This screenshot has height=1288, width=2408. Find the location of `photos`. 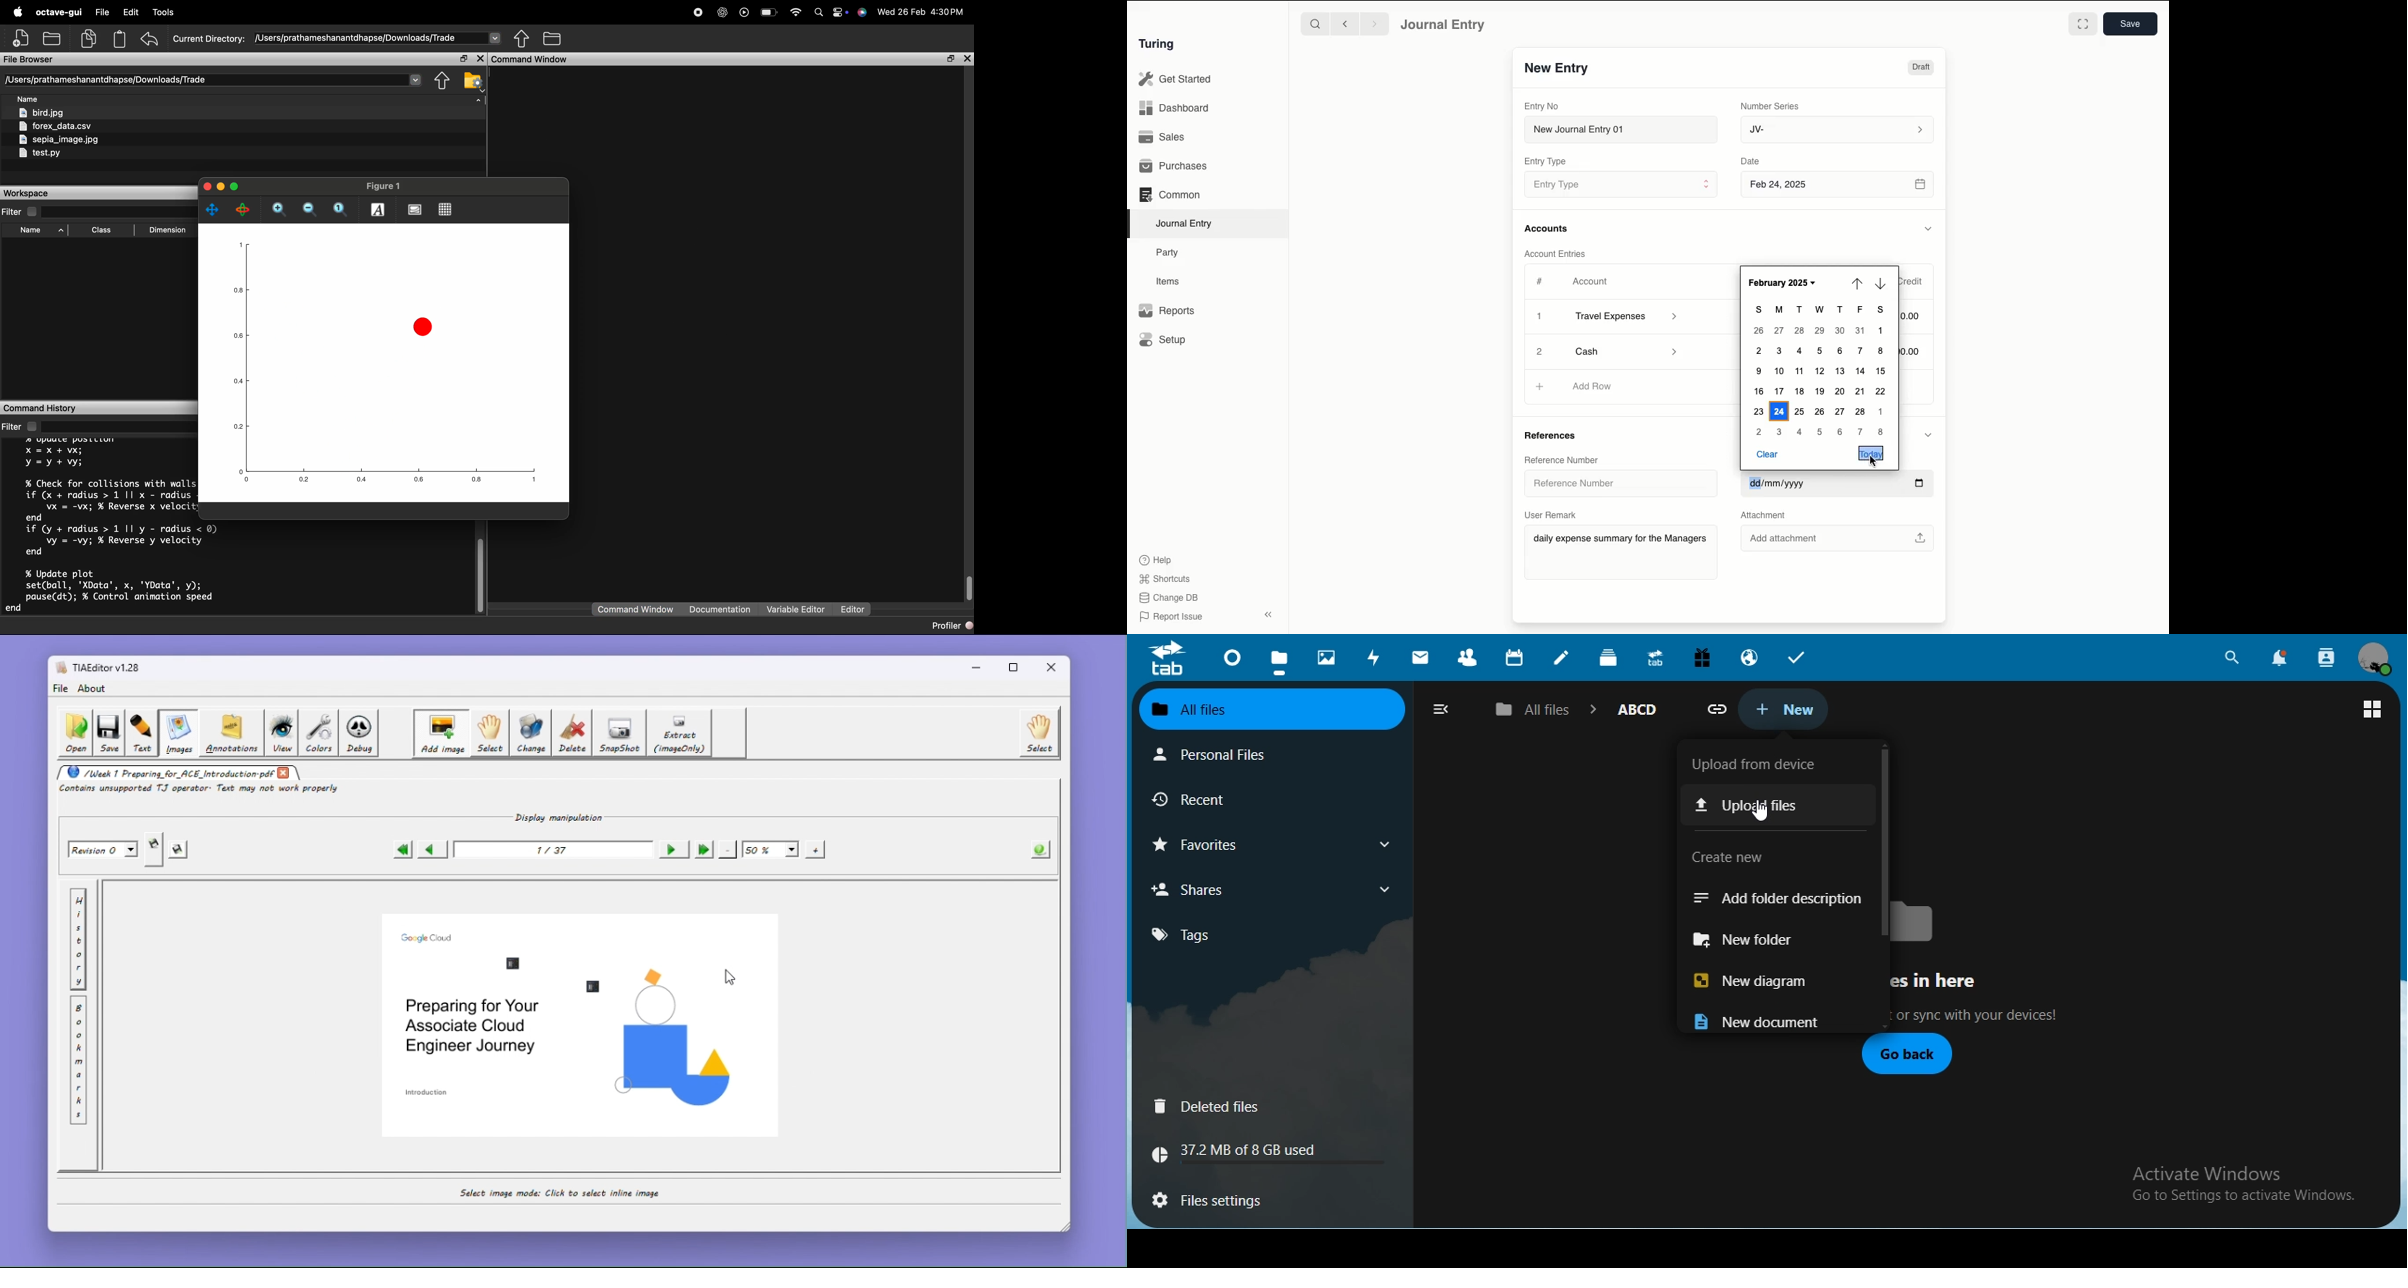

photos is located at coordinates (1327, 656).